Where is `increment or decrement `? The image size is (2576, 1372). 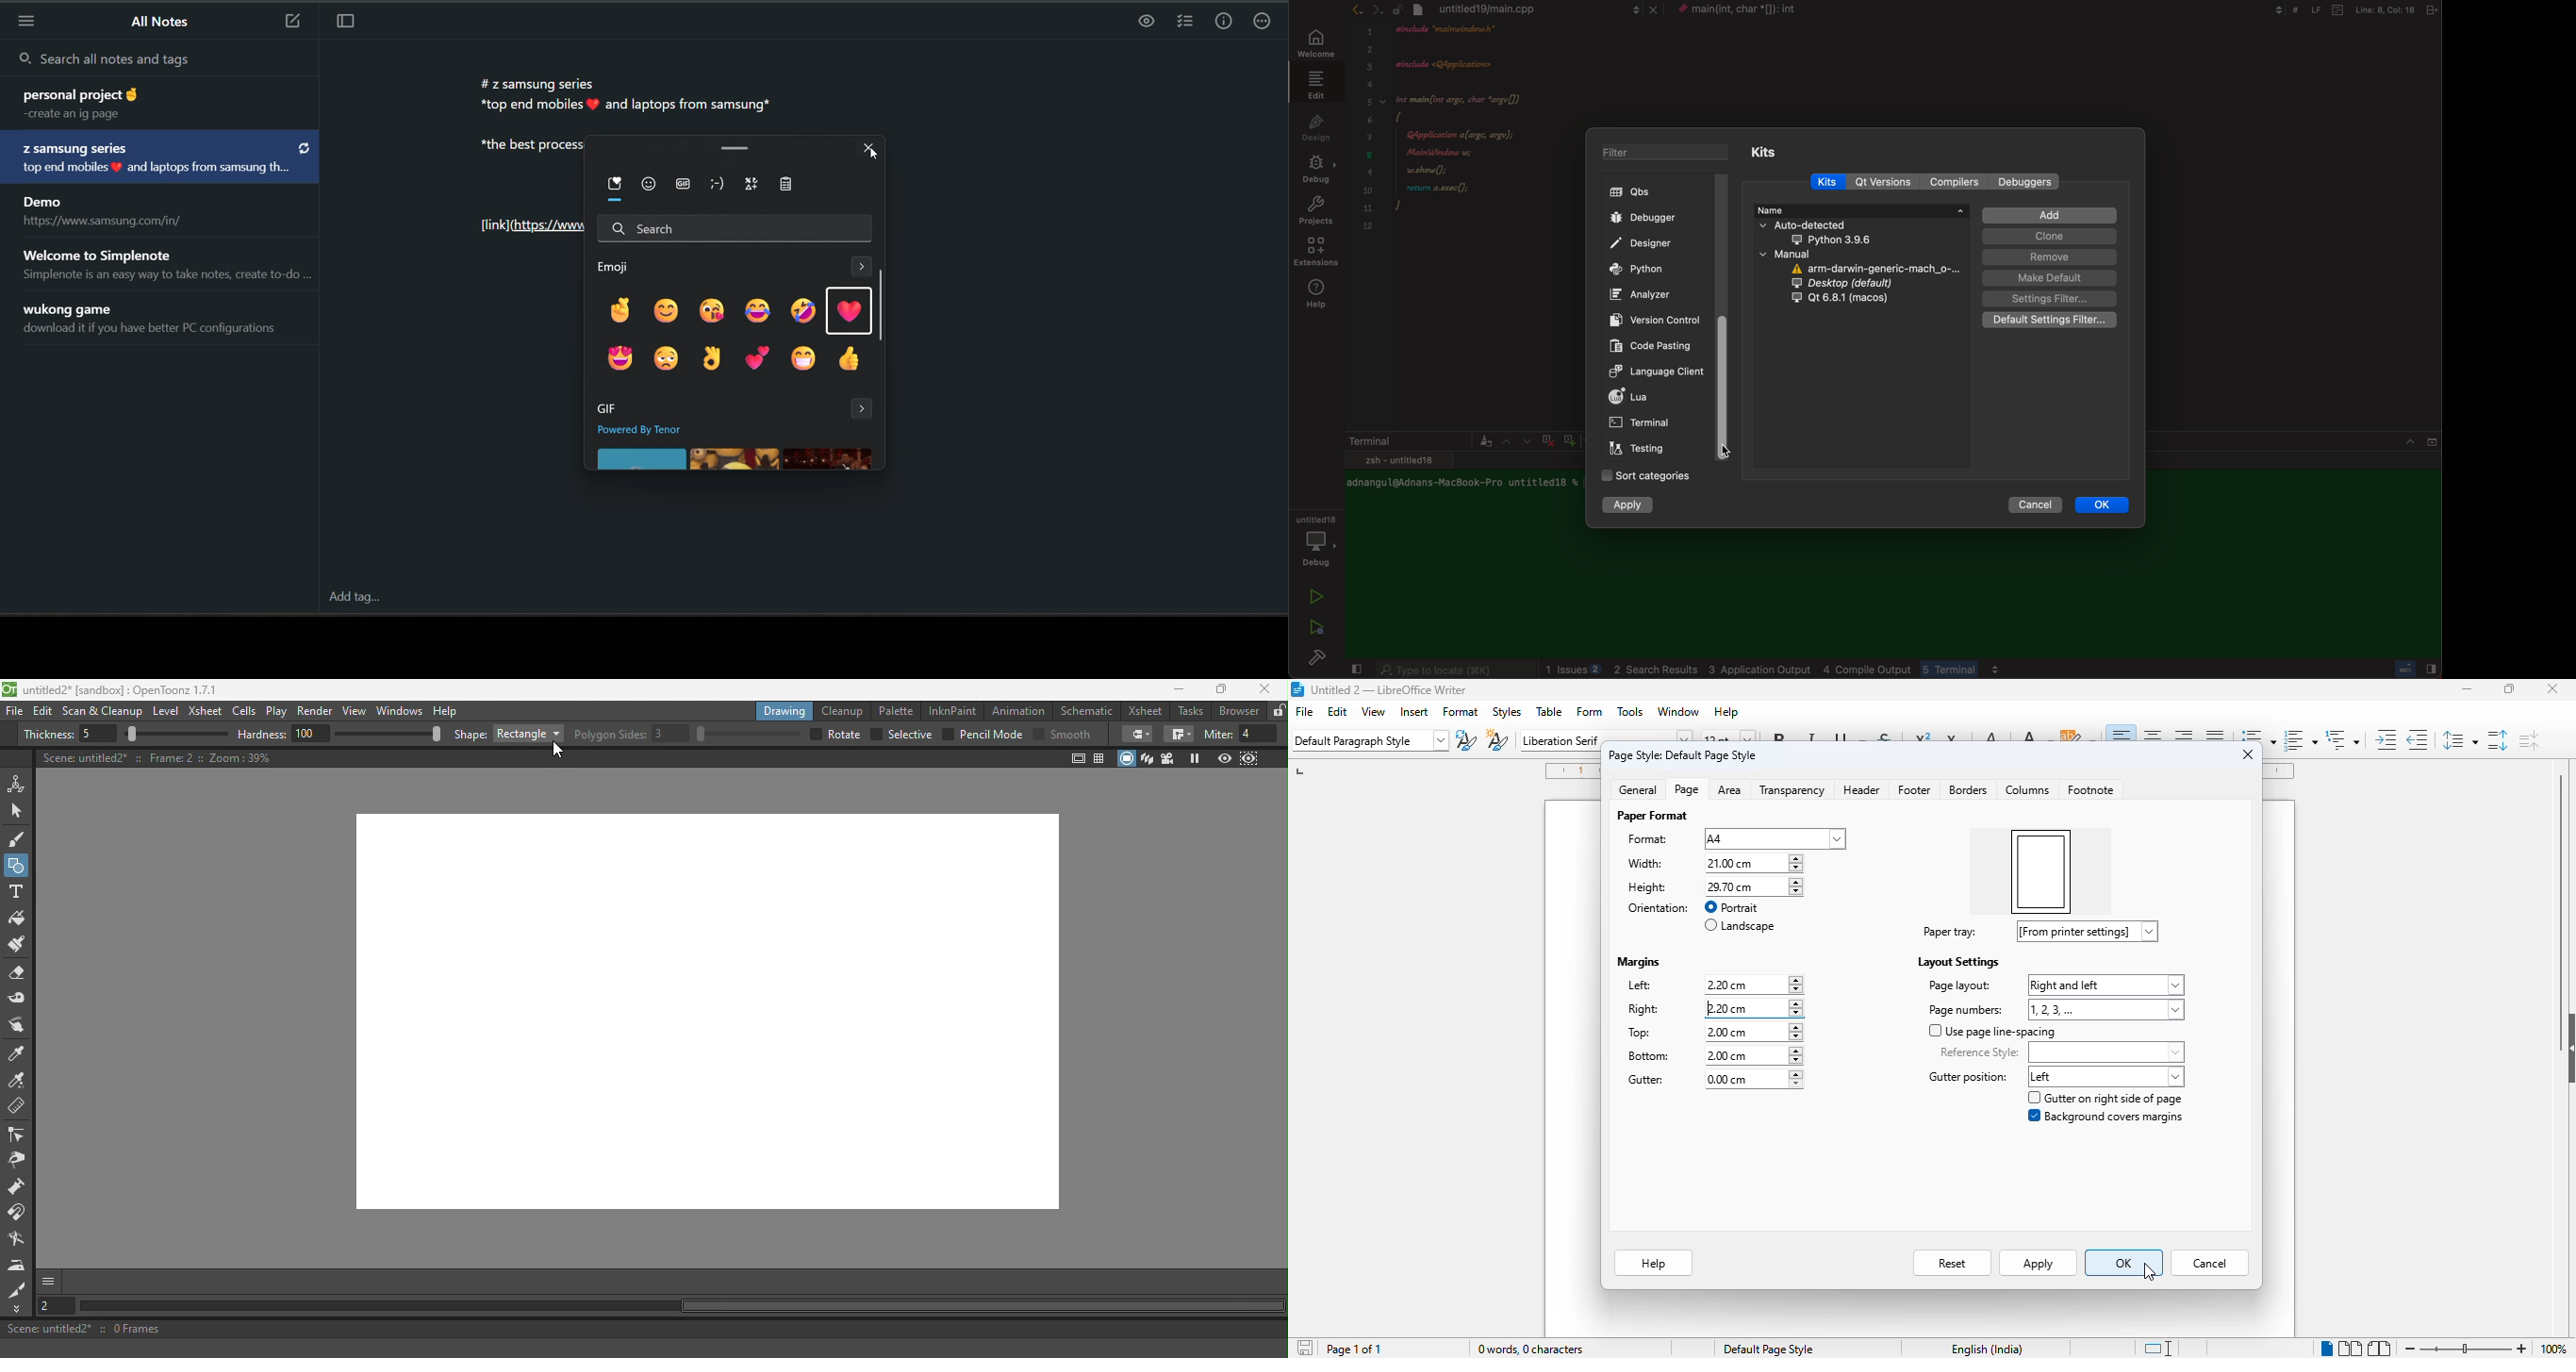 increment or decrement  is located at coordinates (1797, 1033).